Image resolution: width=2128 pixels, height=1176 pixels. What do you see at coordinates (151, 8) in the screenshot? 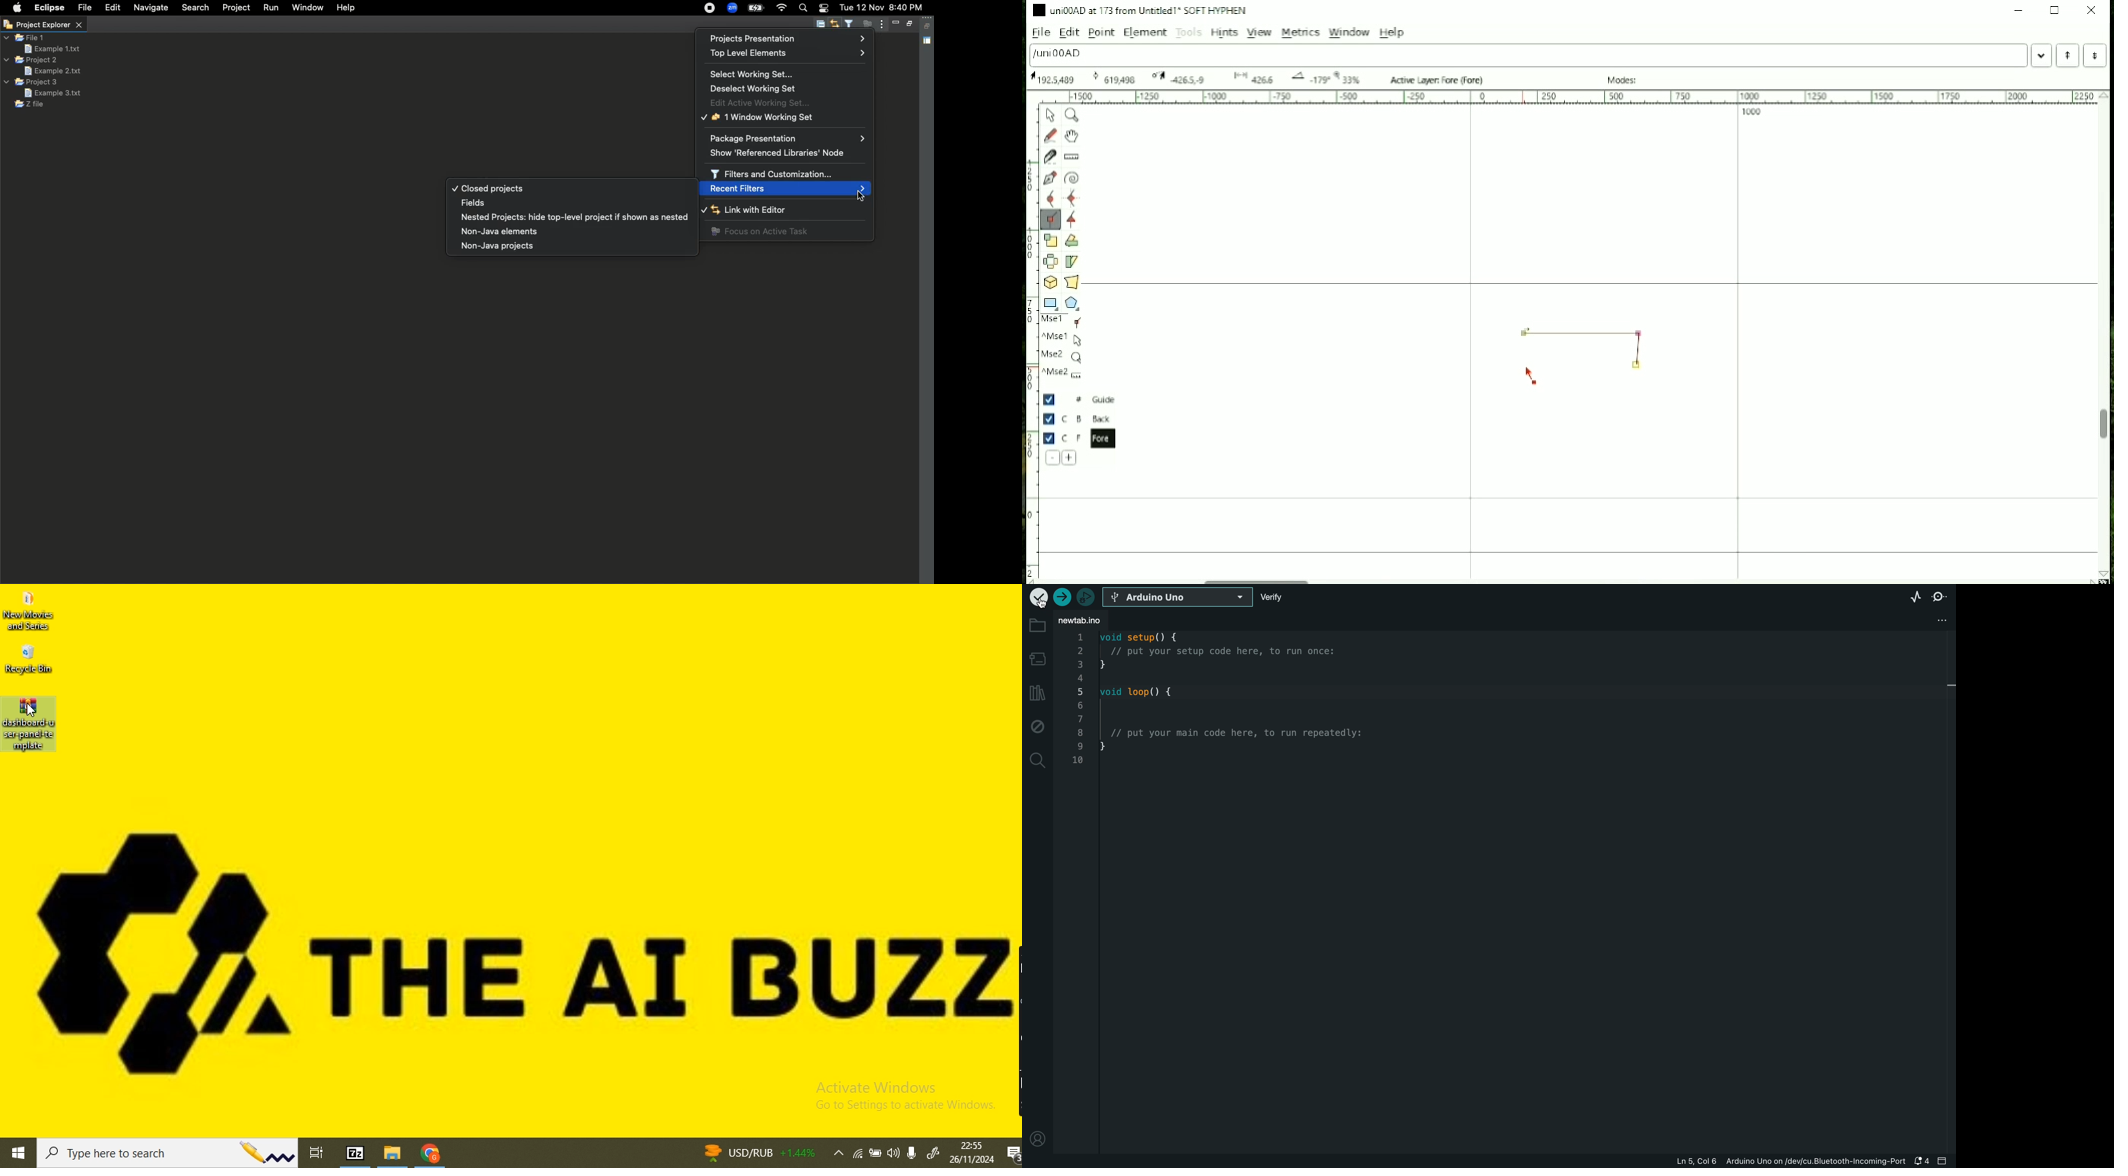
I see `Navigate` at bounding box center [151, 8].